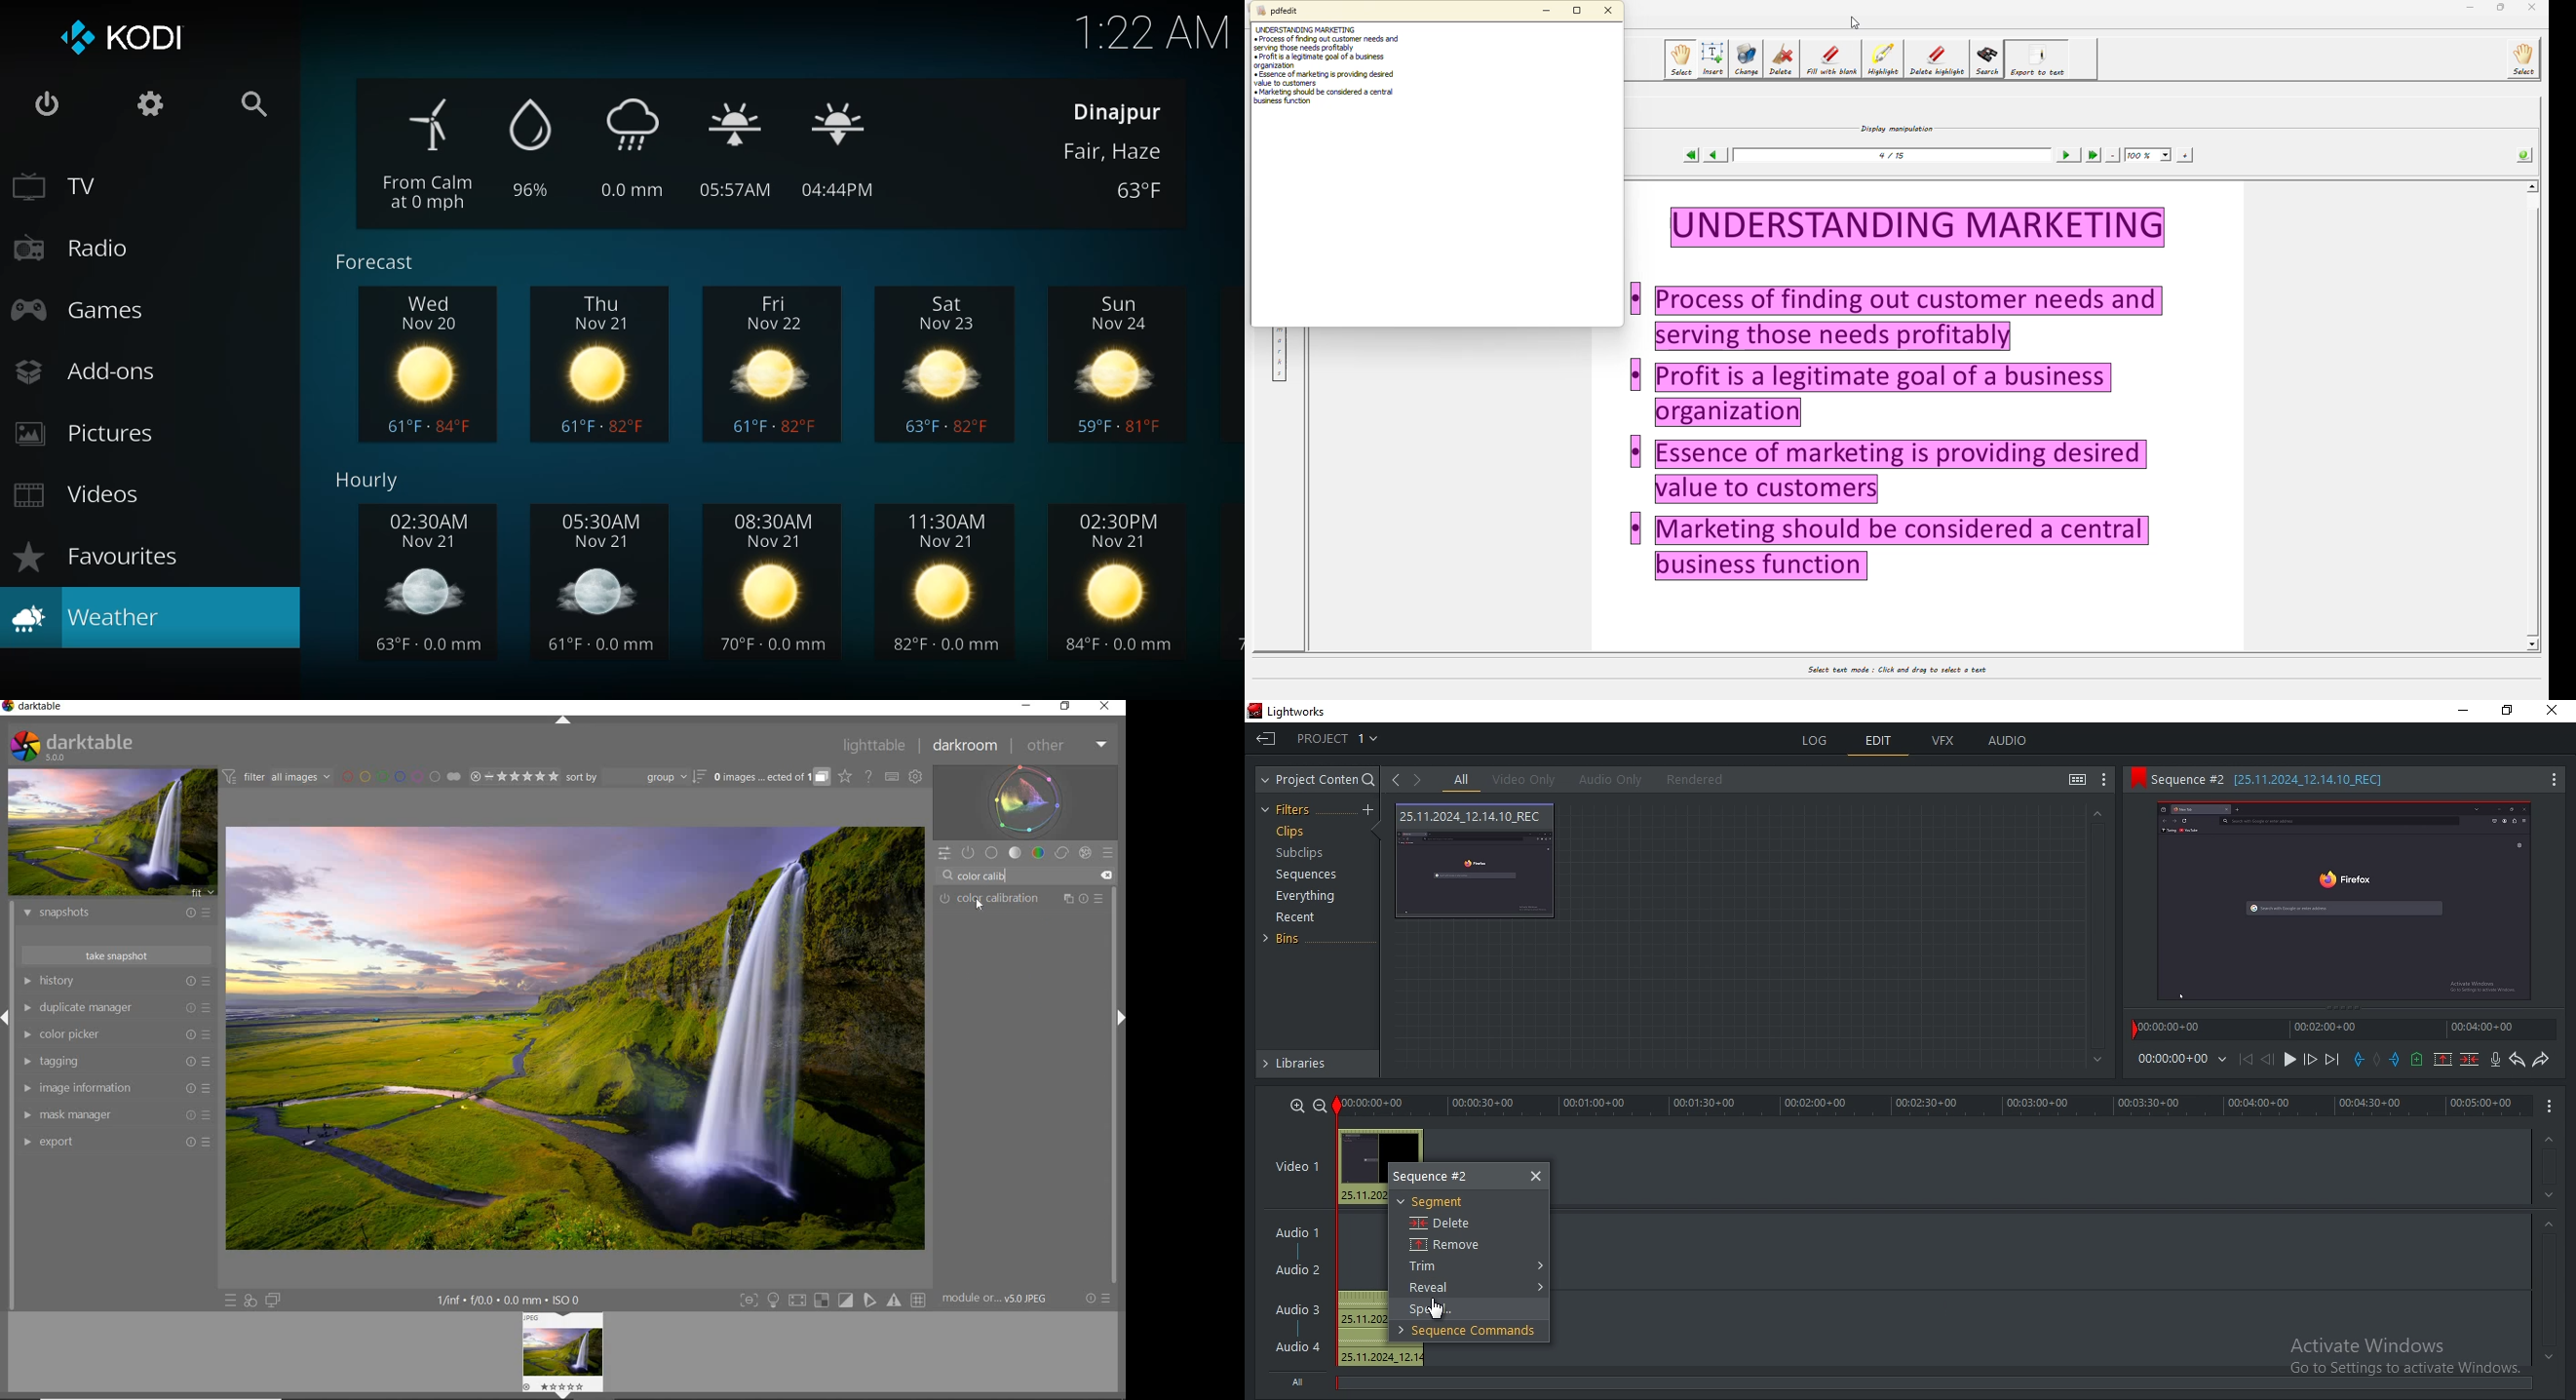  Describe the element at coordinates (2466, 714) in the screenshot. I see `minimize` at that location.